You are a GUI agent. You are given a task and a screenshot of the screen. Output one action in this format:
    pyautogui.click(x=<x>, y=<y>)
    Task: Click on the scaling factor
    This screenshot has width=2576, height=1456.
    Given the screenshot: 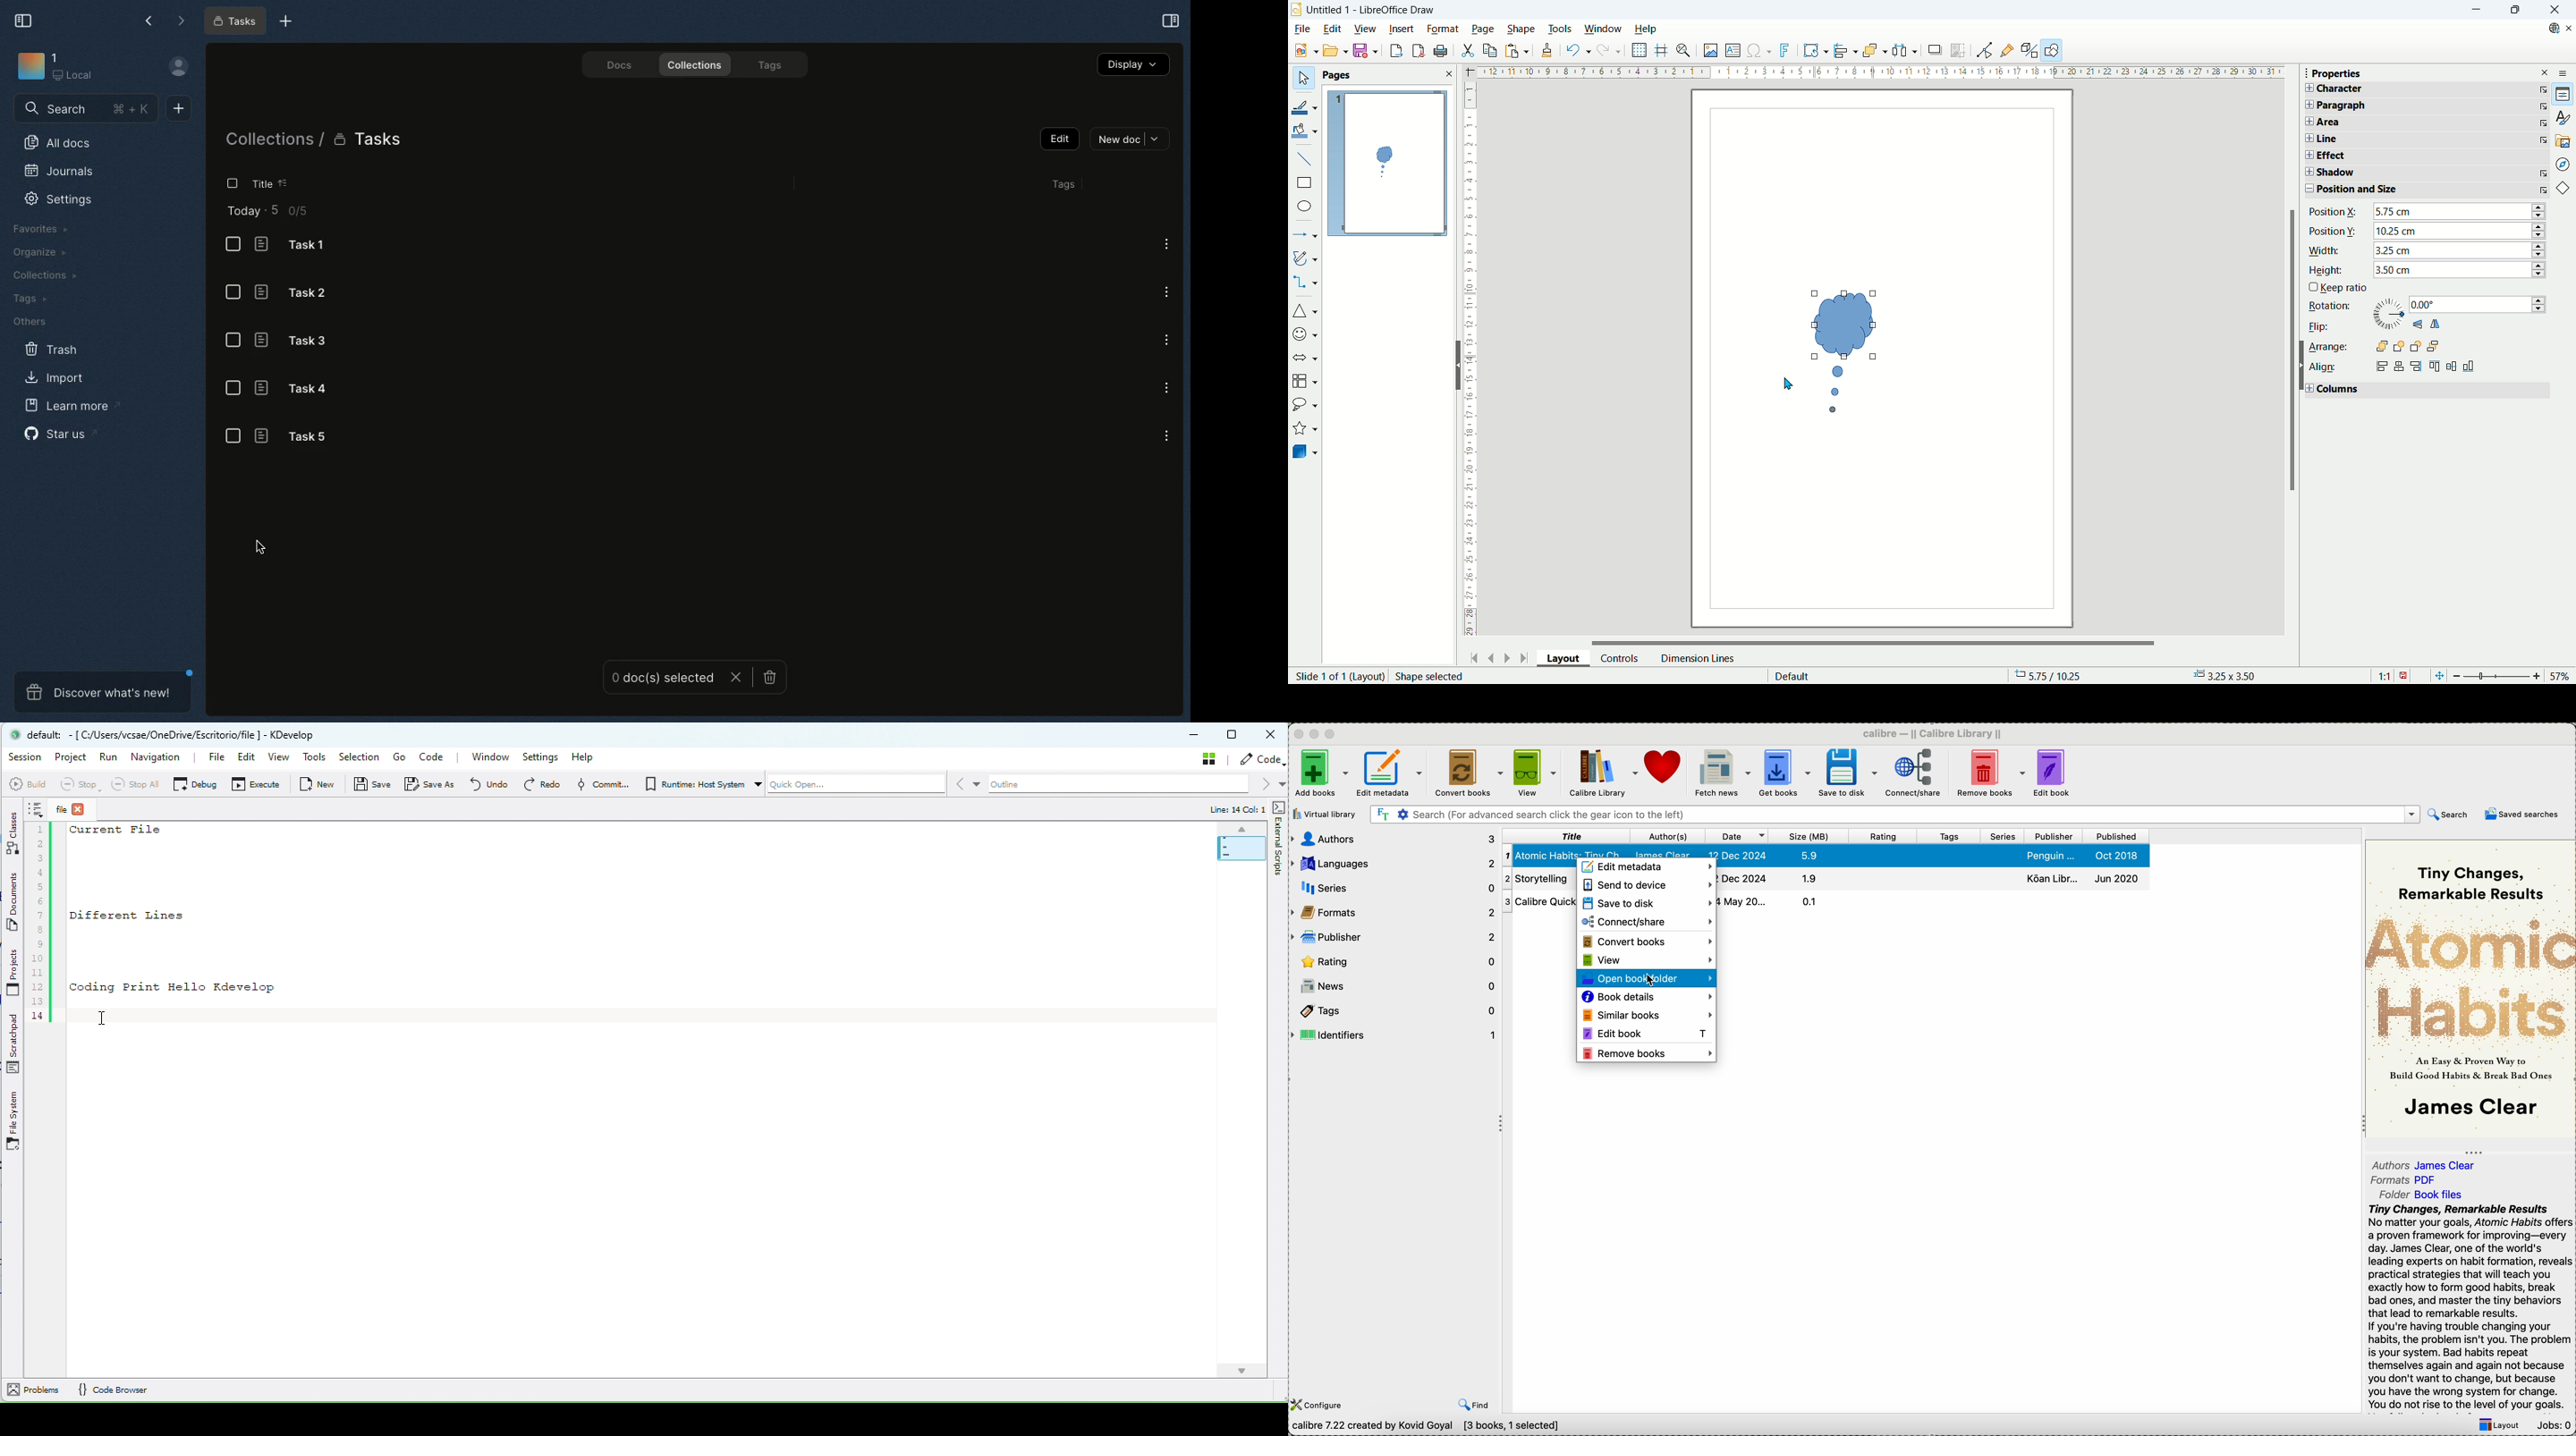 What is the action you would take?
    pyautogui.click(x=2392, y=675)
    